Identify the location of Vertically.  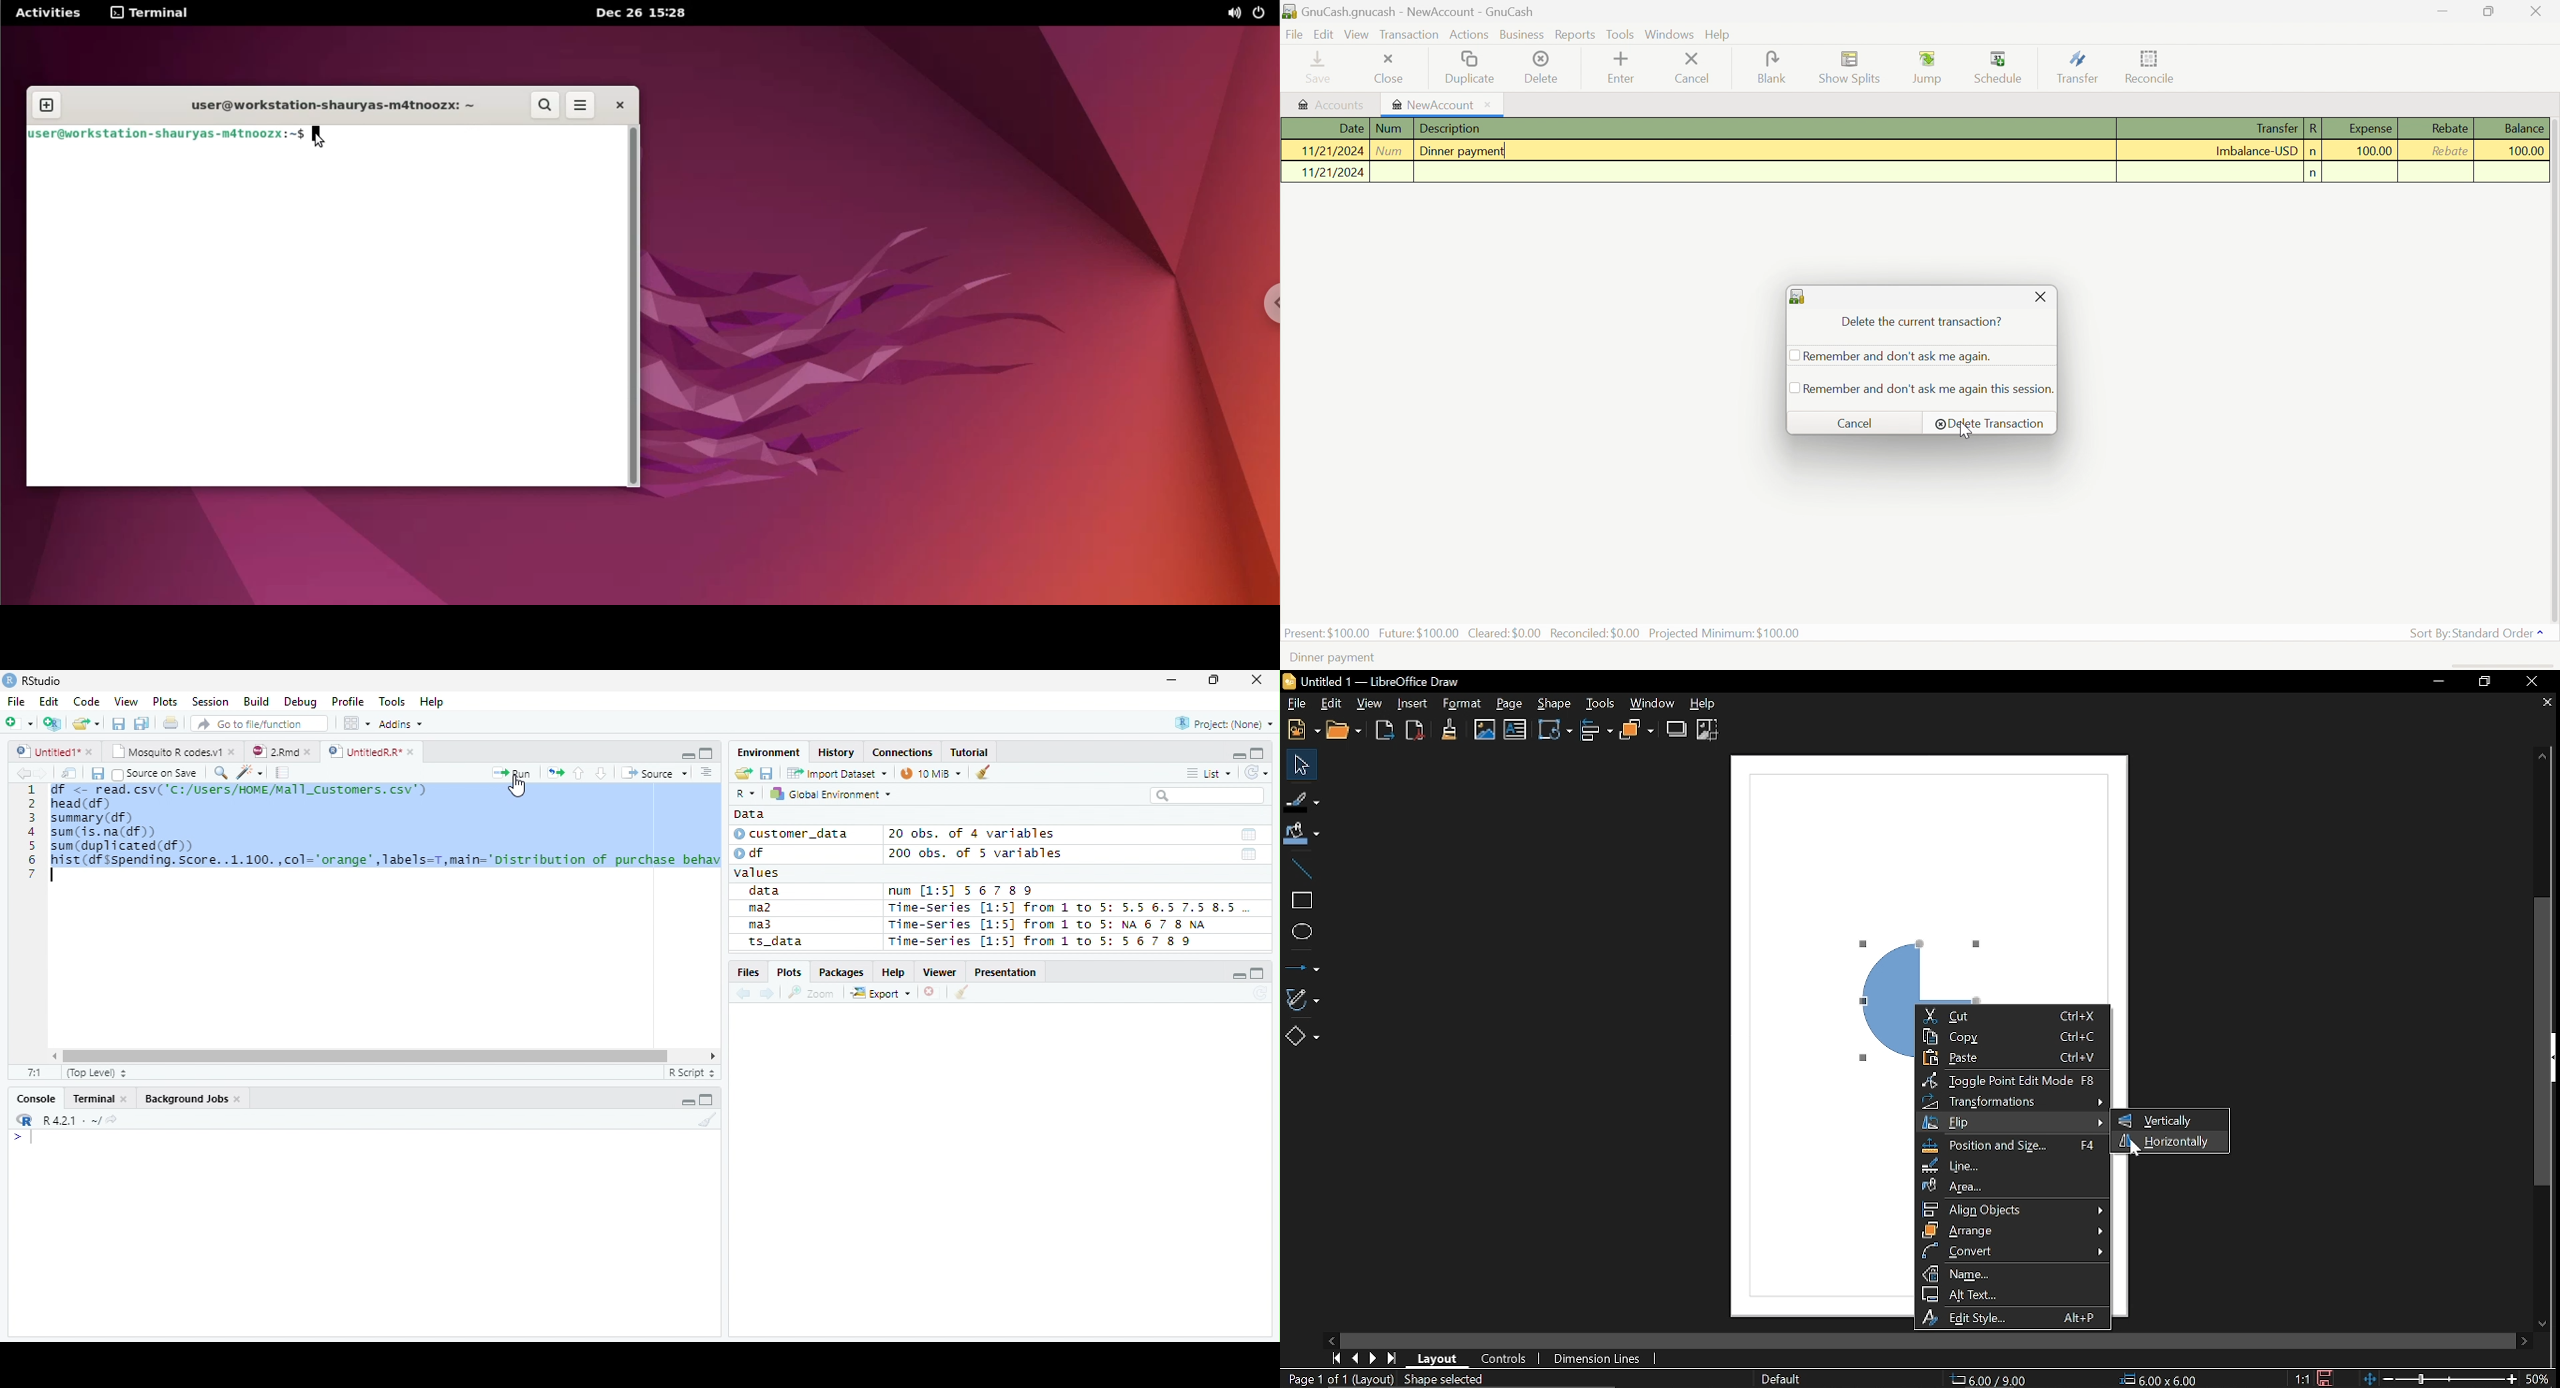
(2164, 1121).